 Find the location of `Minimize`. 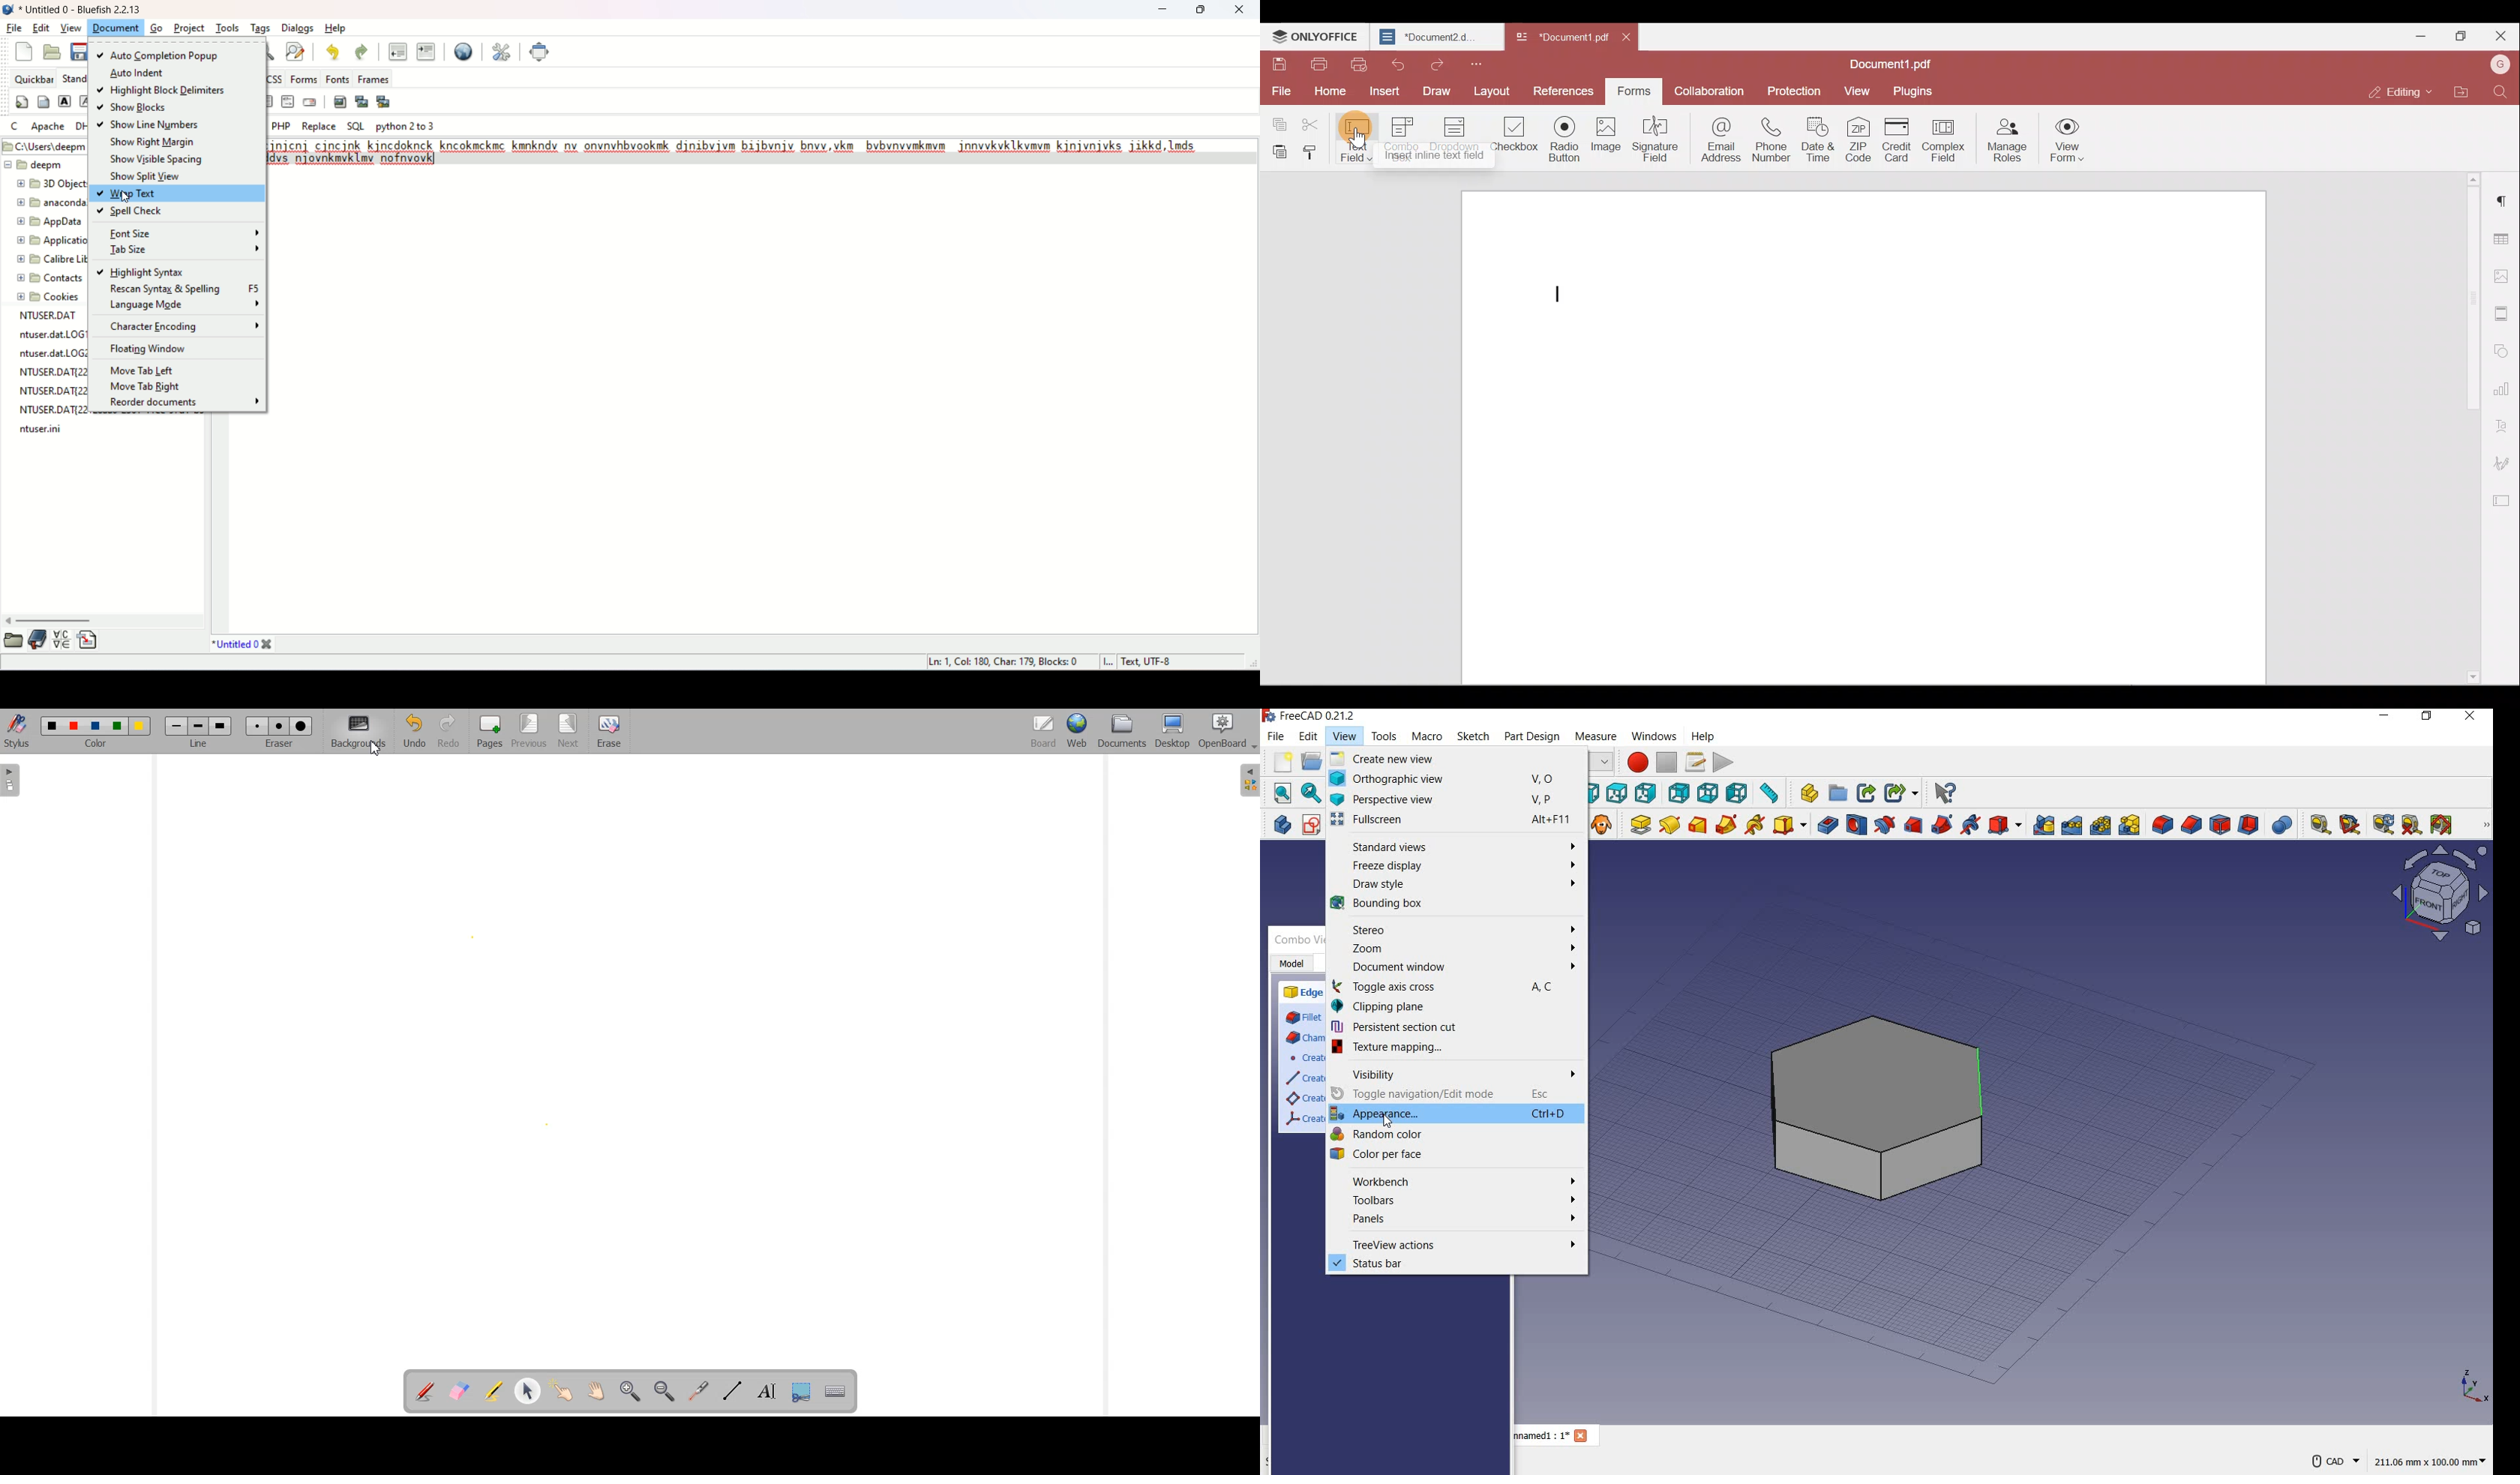

Minimize is located at coordinates (2422, 35).